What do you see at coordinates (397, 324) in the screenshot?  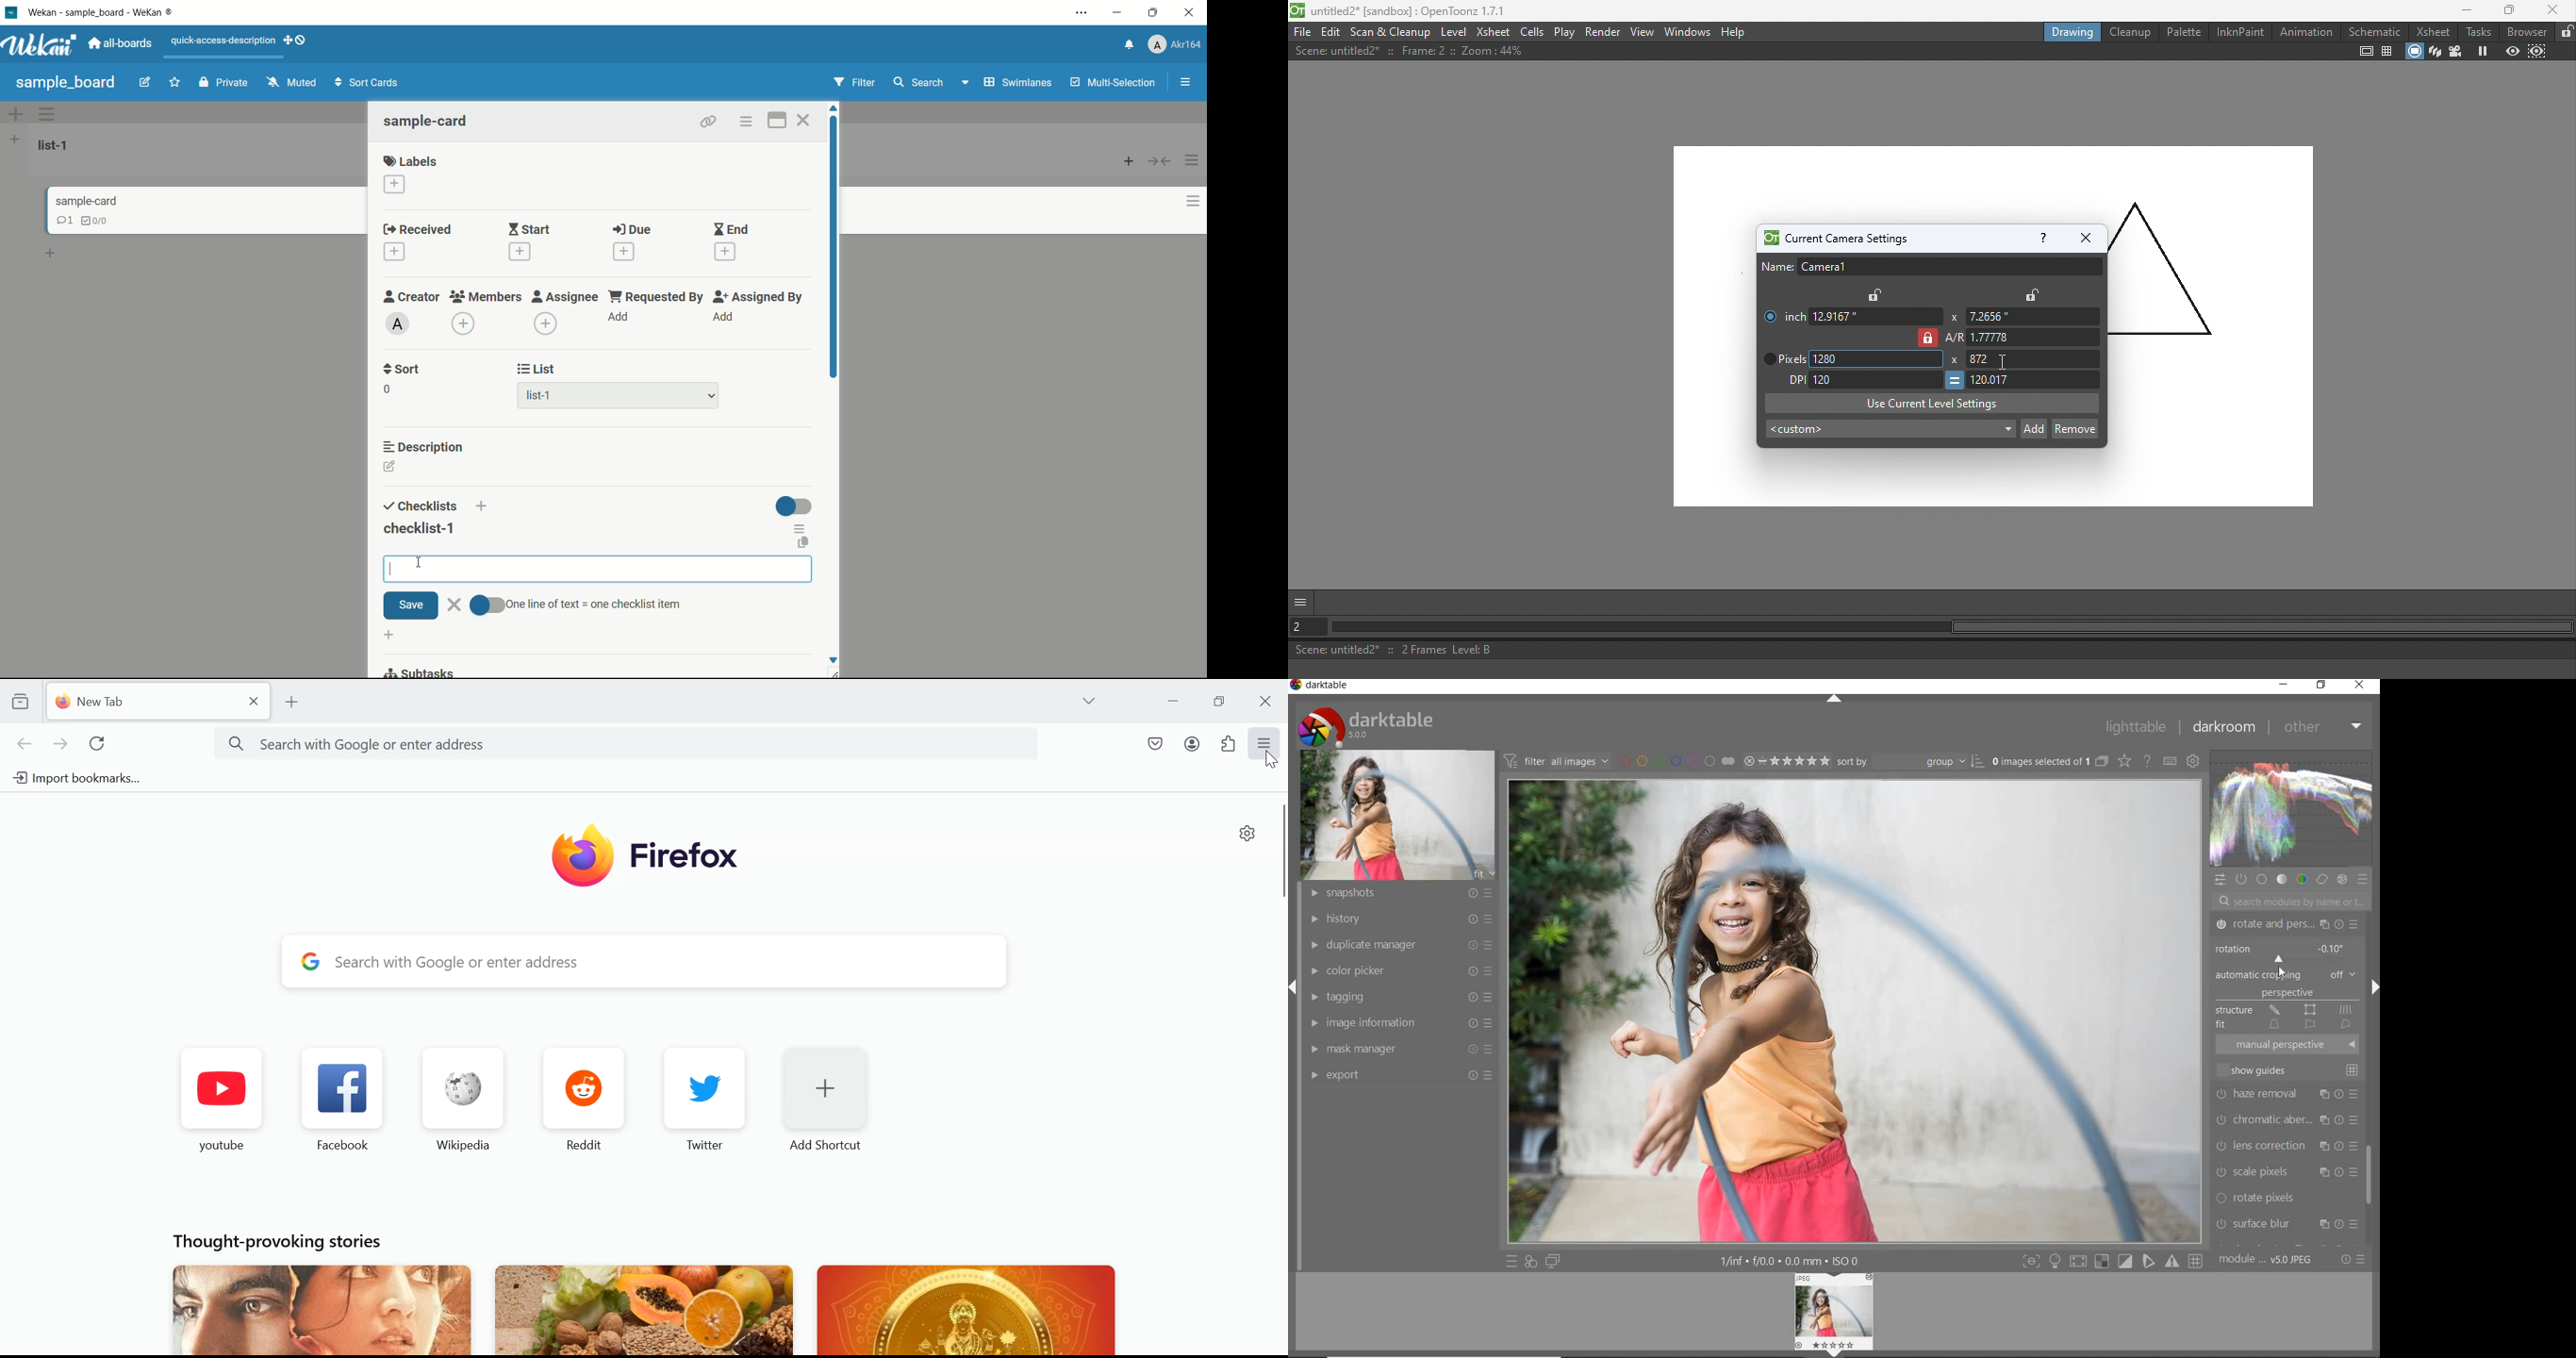 I see `admin` at bounding box center [397, 324].